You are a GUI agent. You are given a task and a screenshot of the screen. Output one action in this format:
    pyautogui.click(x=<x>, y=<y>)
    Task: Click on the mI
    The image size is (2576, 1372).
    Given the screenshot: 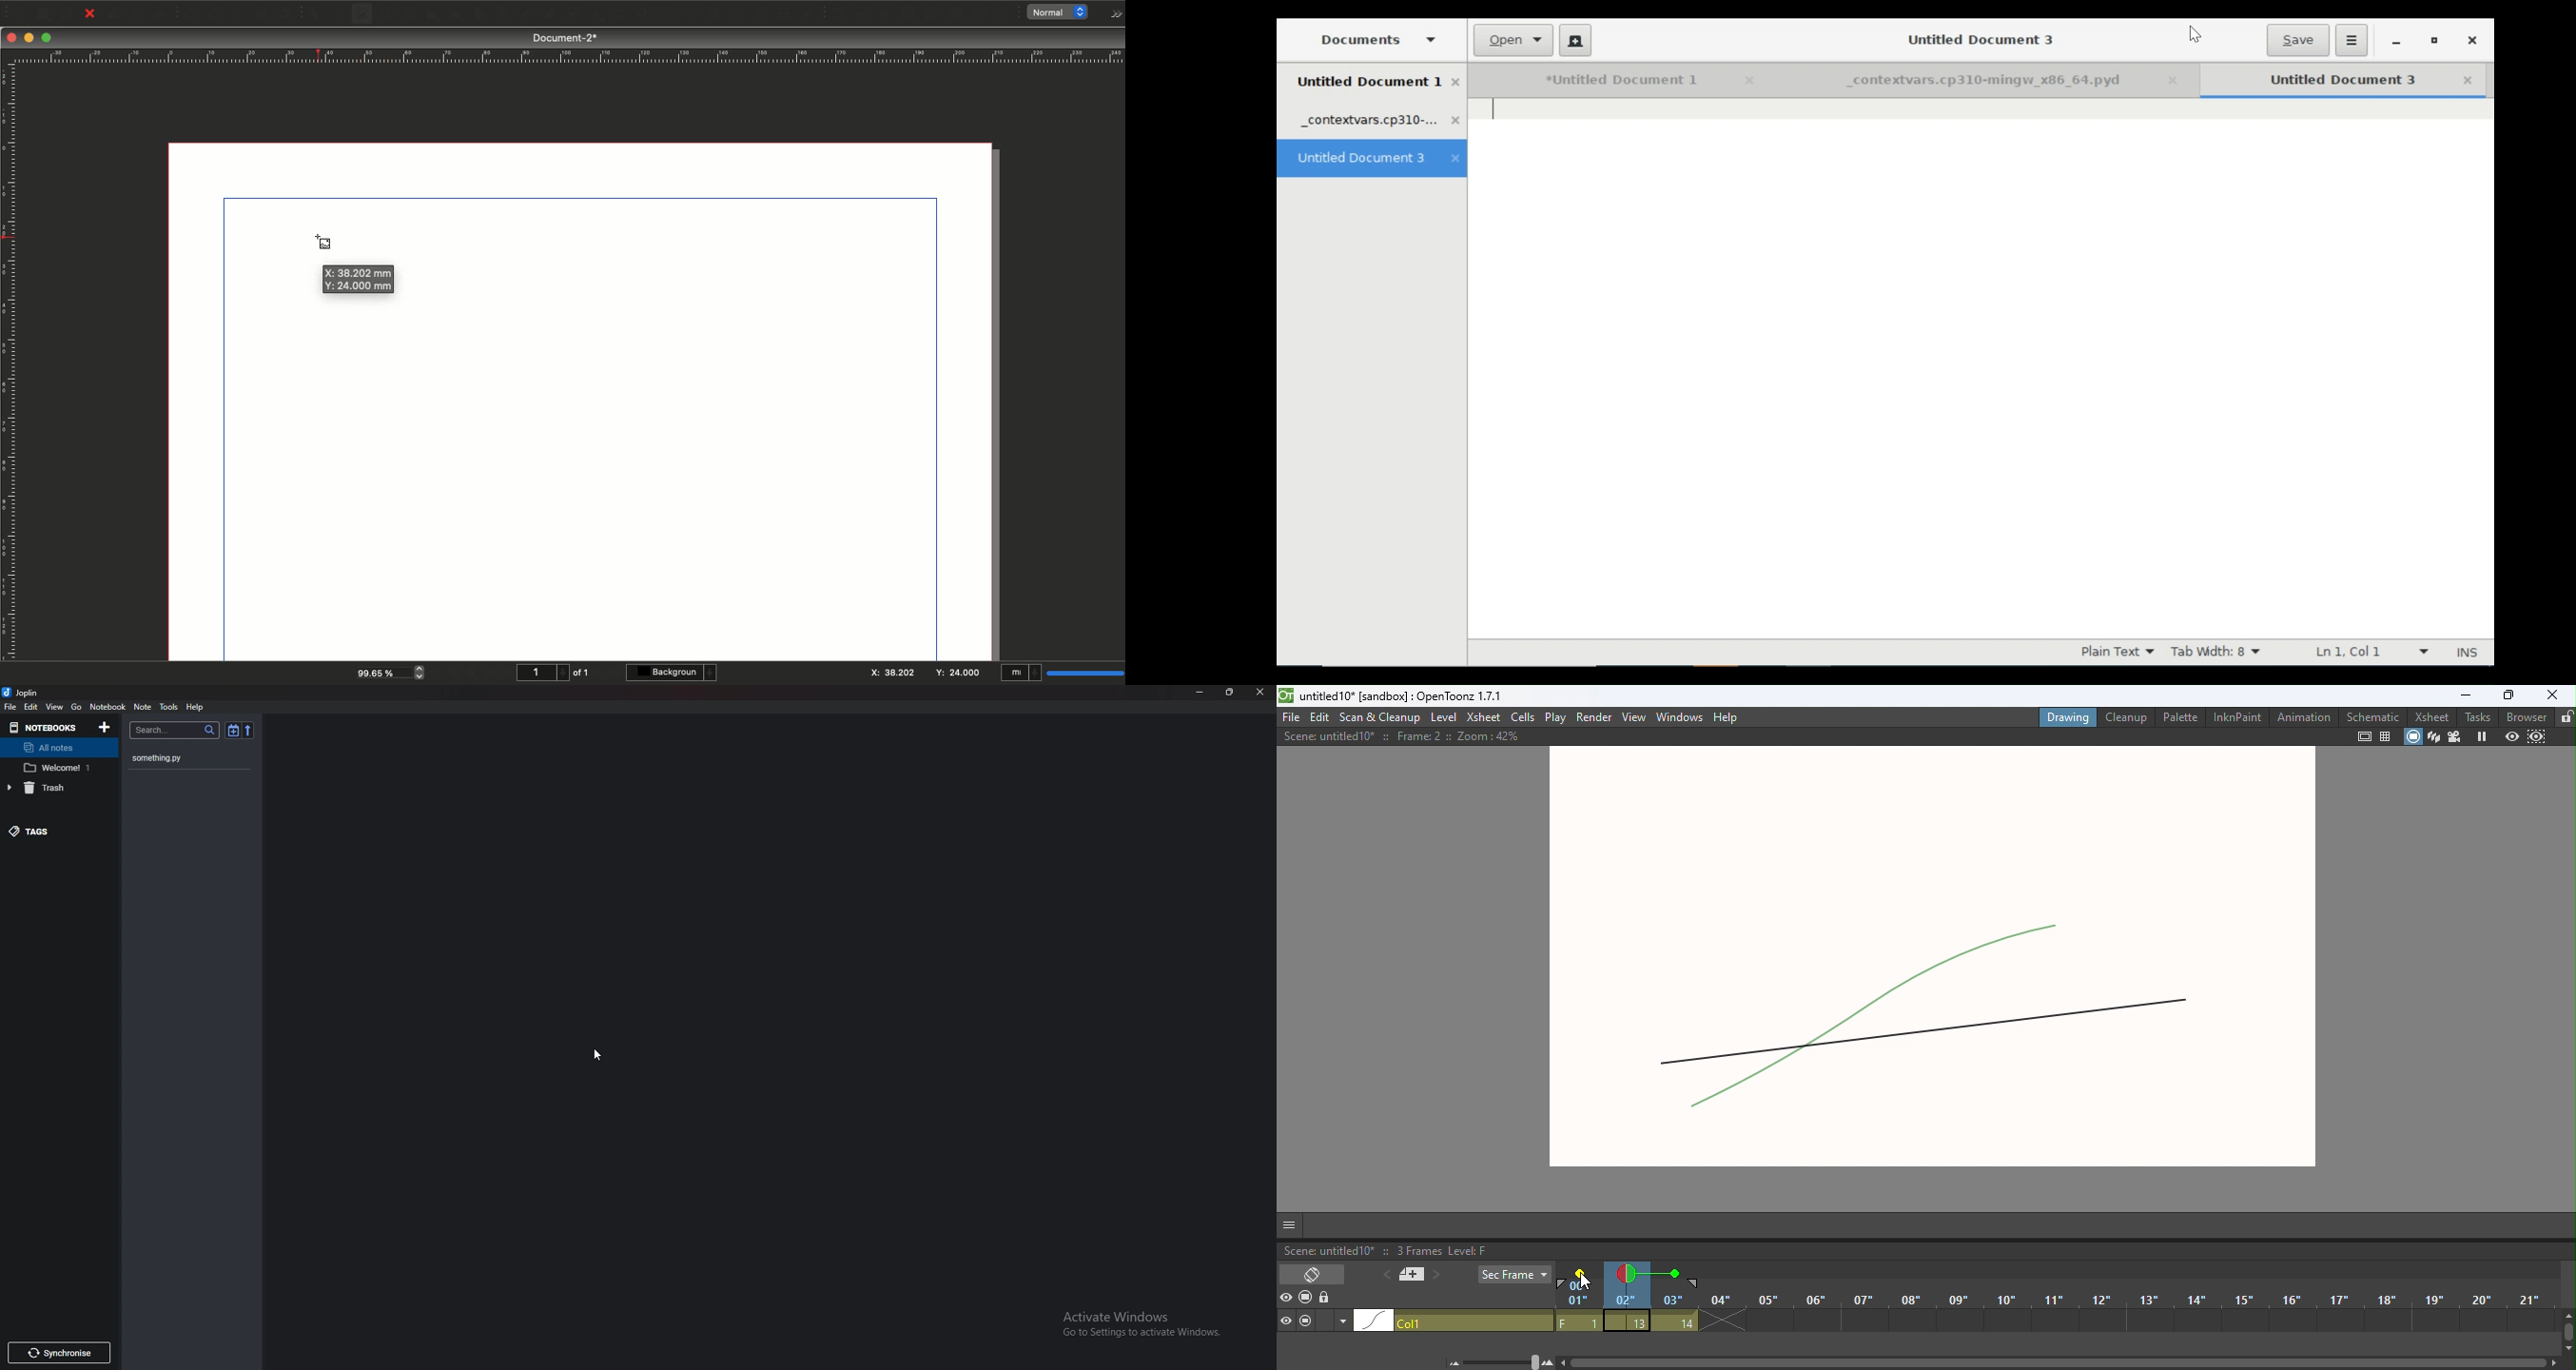 What is the action you would take?
    pyautogui.click(x=1022, y=674)
    